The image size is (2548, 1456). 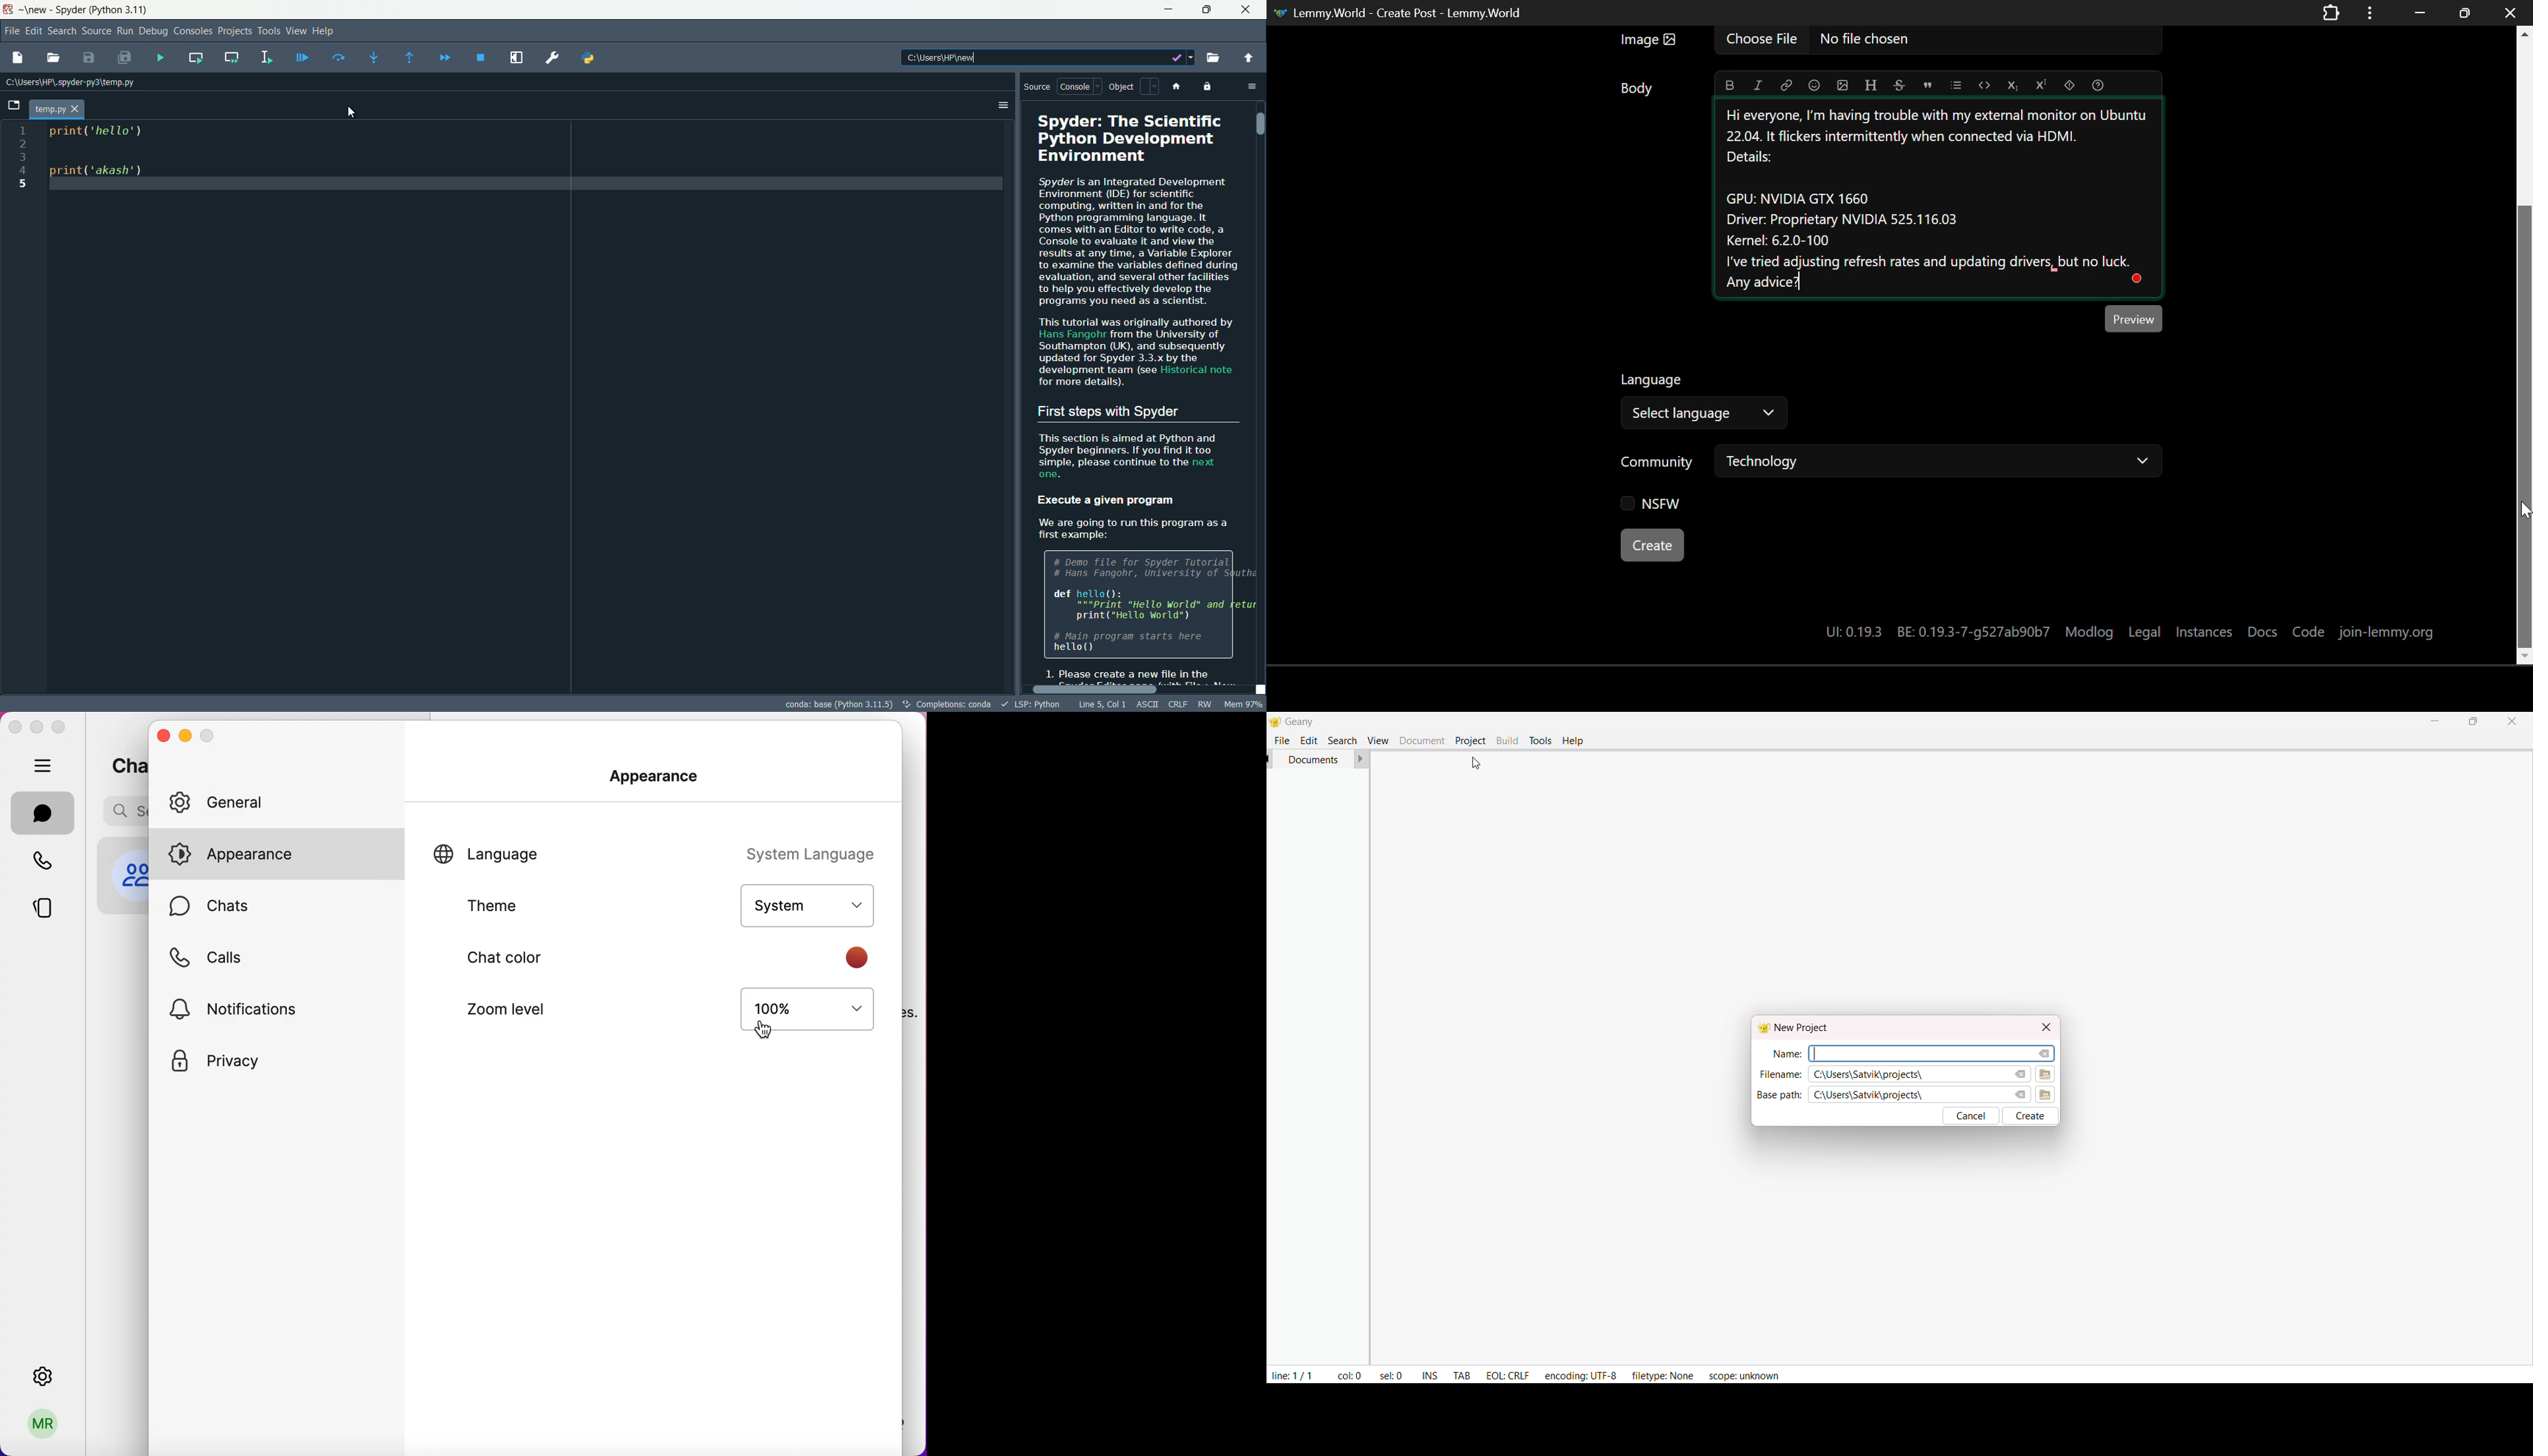 I want to click on open file, so click(x=54, y=57).